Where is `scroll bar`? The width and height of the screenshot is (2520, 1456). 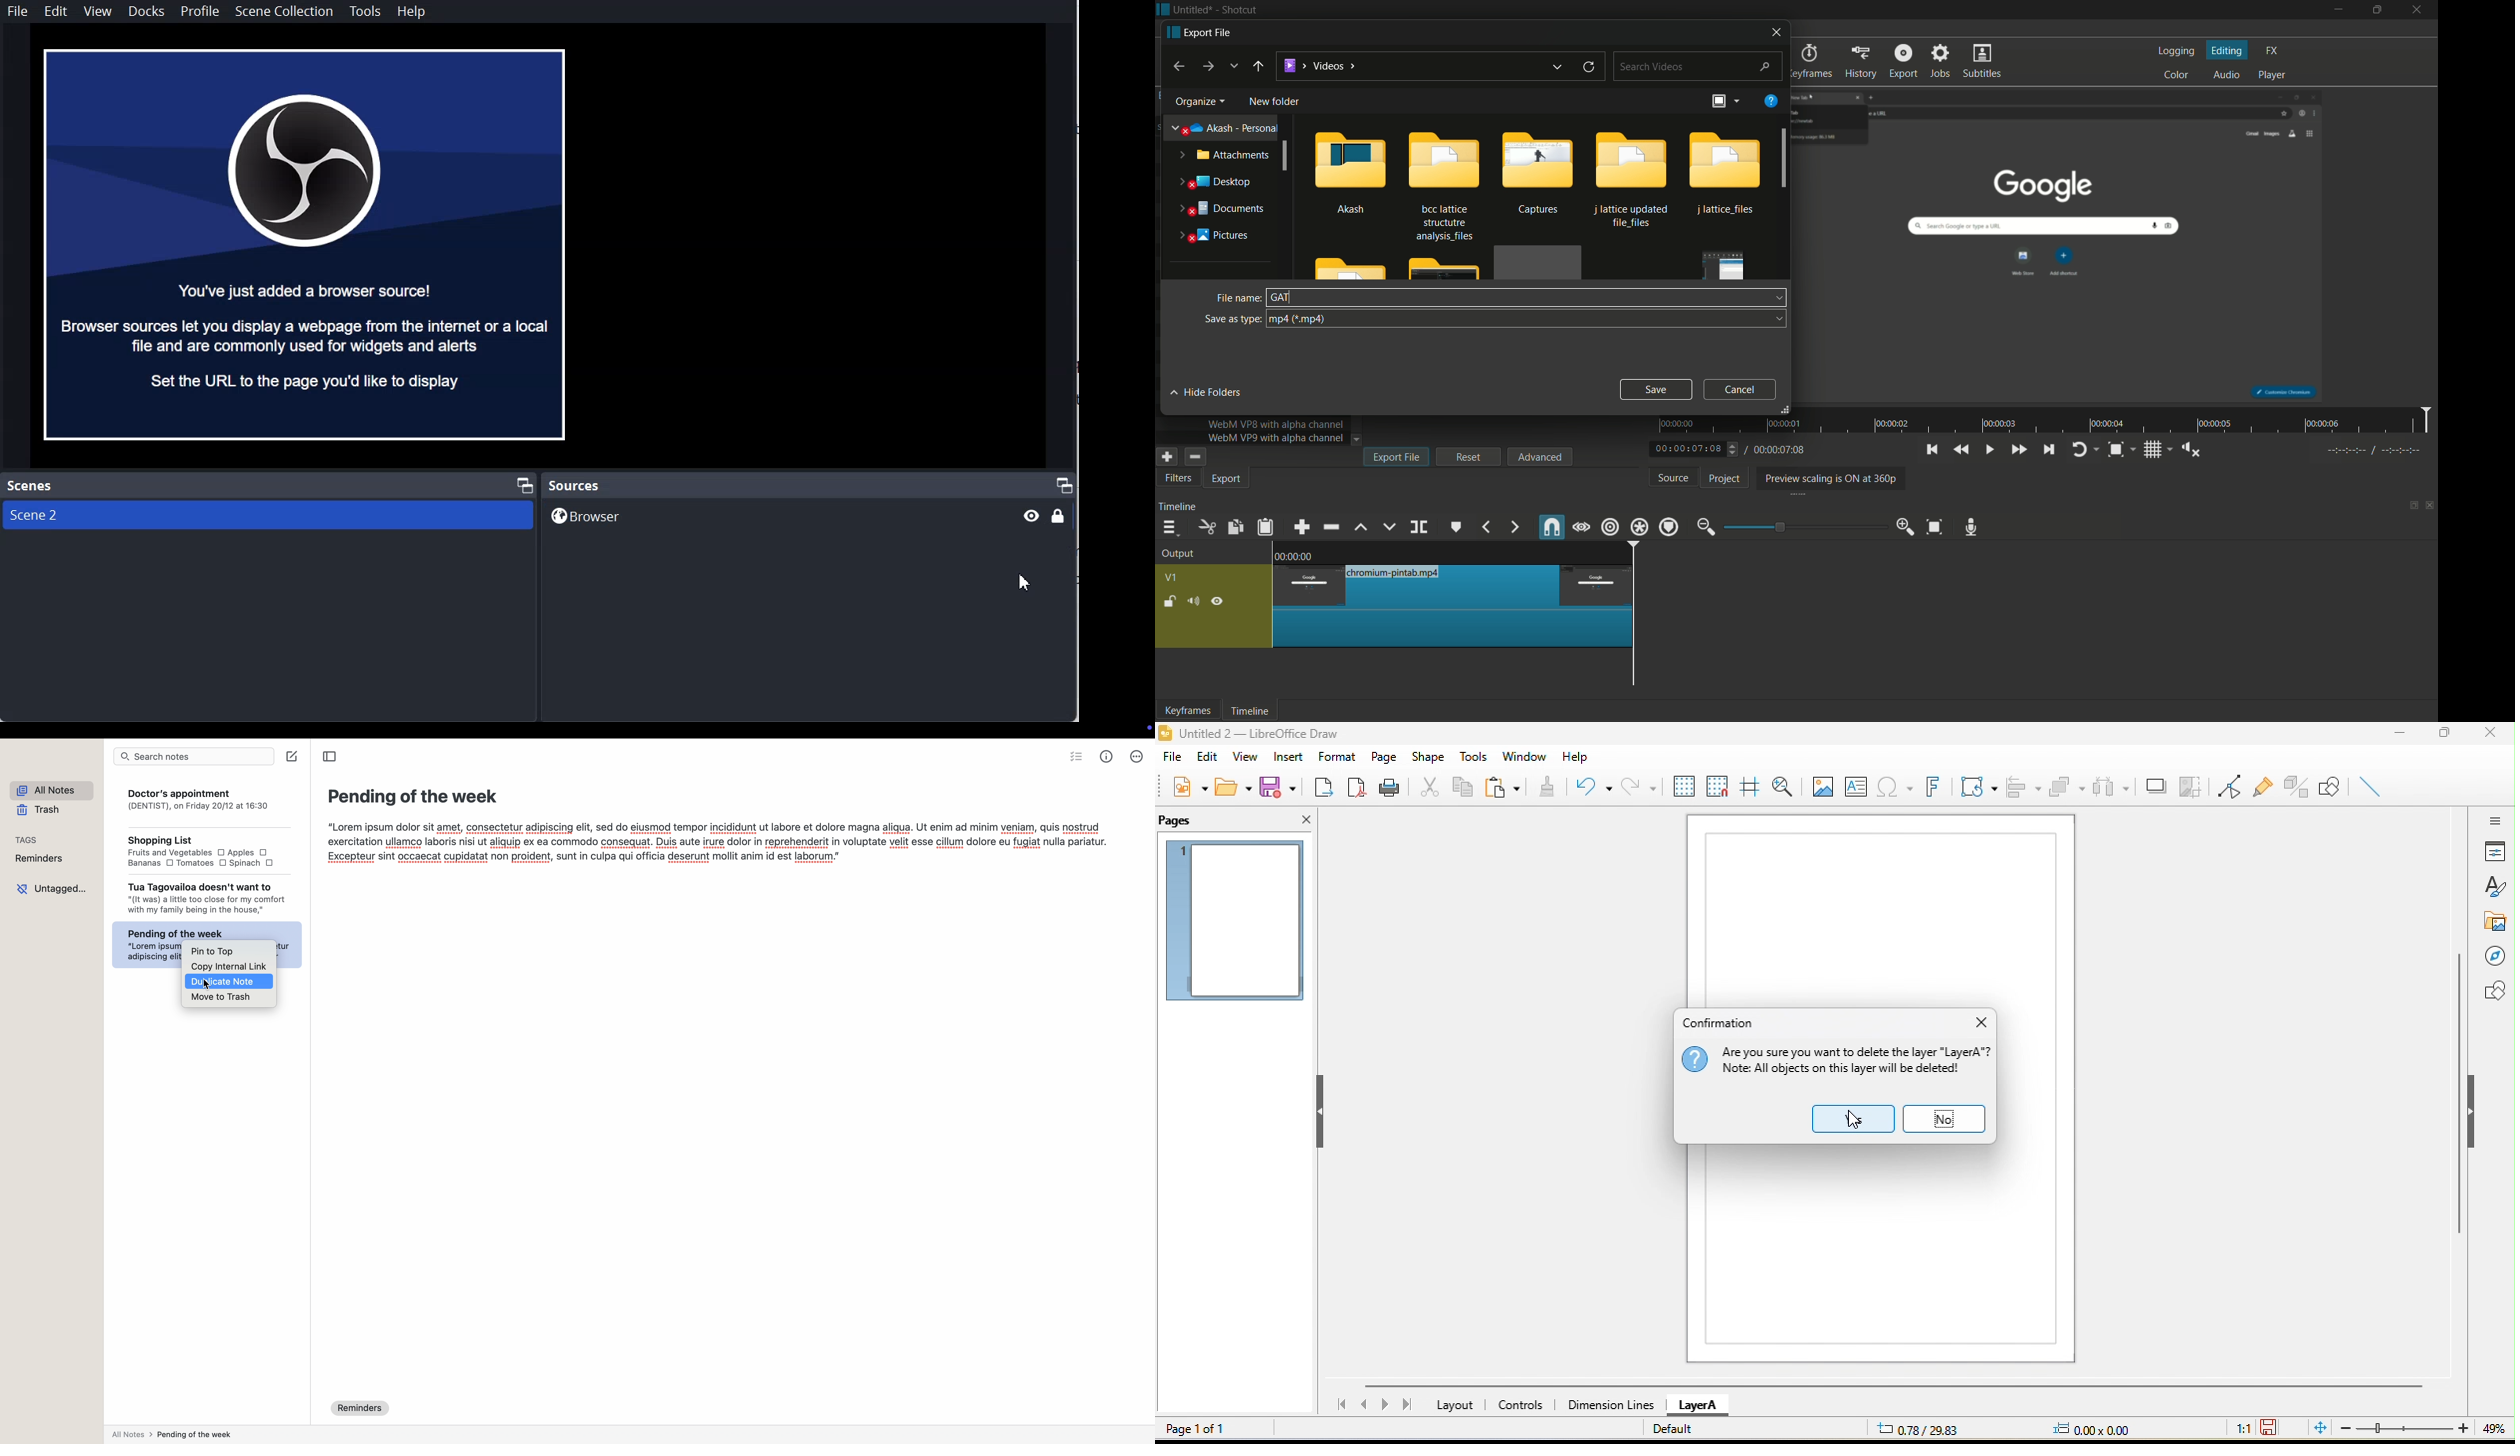
scroll bar is located at coordinates (1754, 692).